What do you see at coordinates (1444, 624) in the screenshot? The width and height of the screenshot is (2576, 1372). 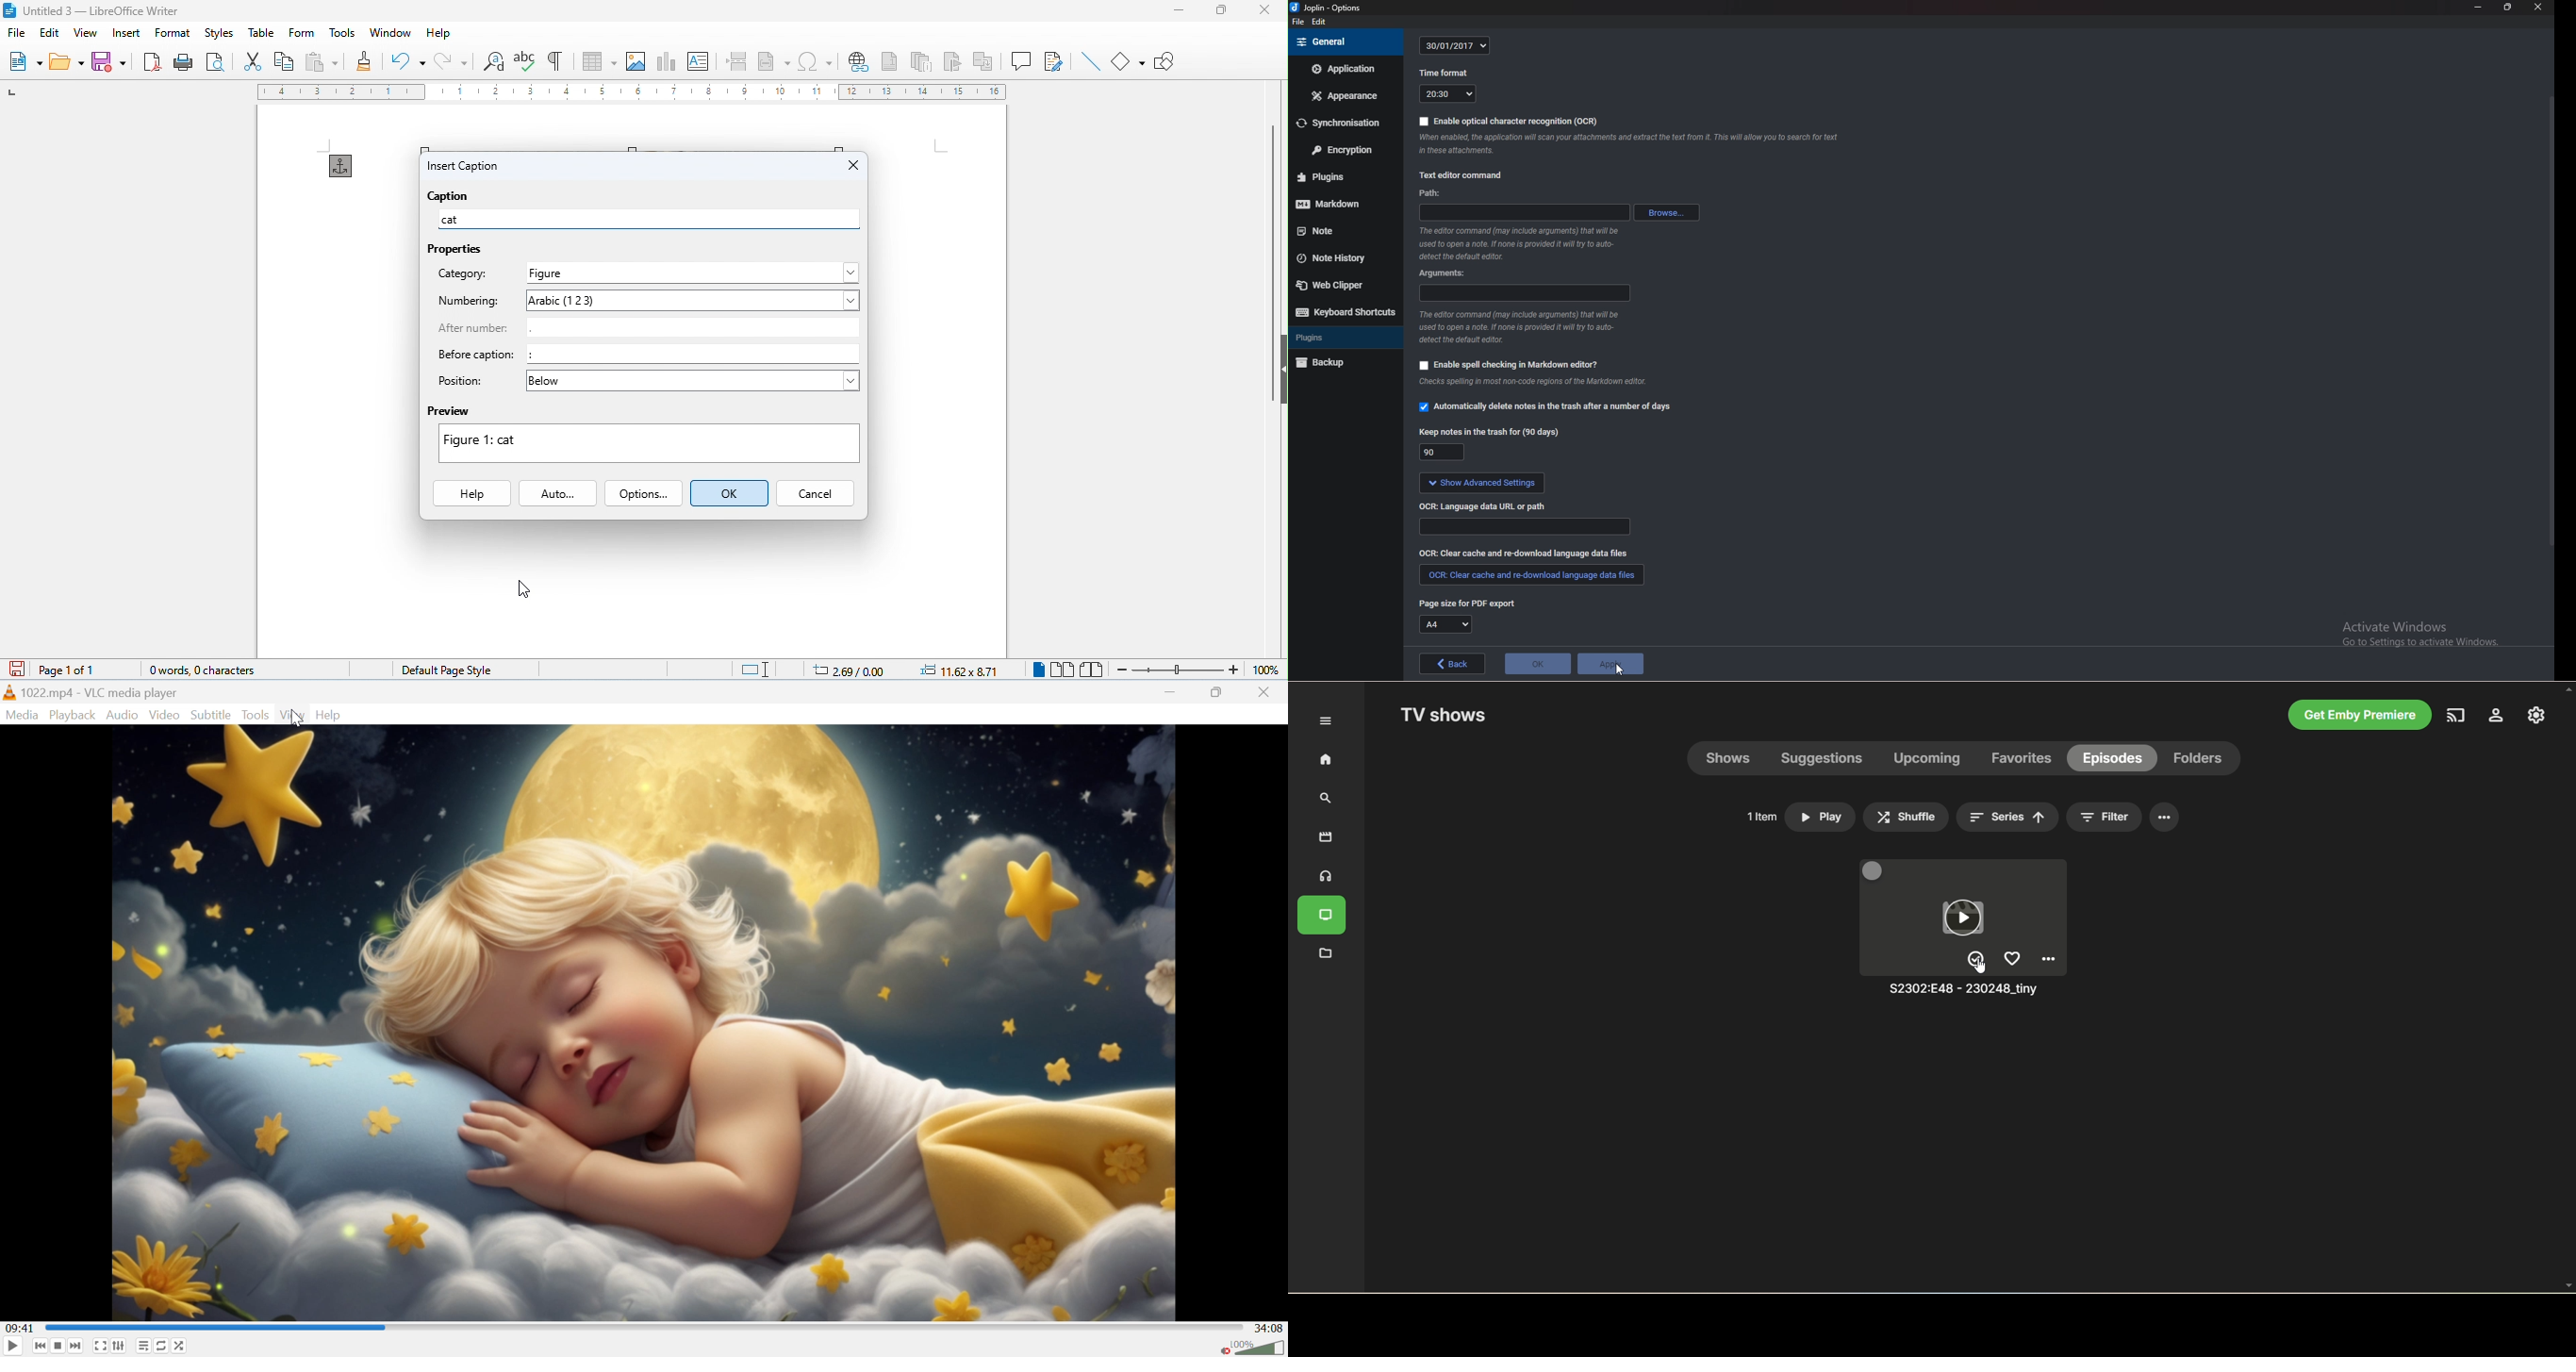 I see `A4` at bounding box center [1444, 624].